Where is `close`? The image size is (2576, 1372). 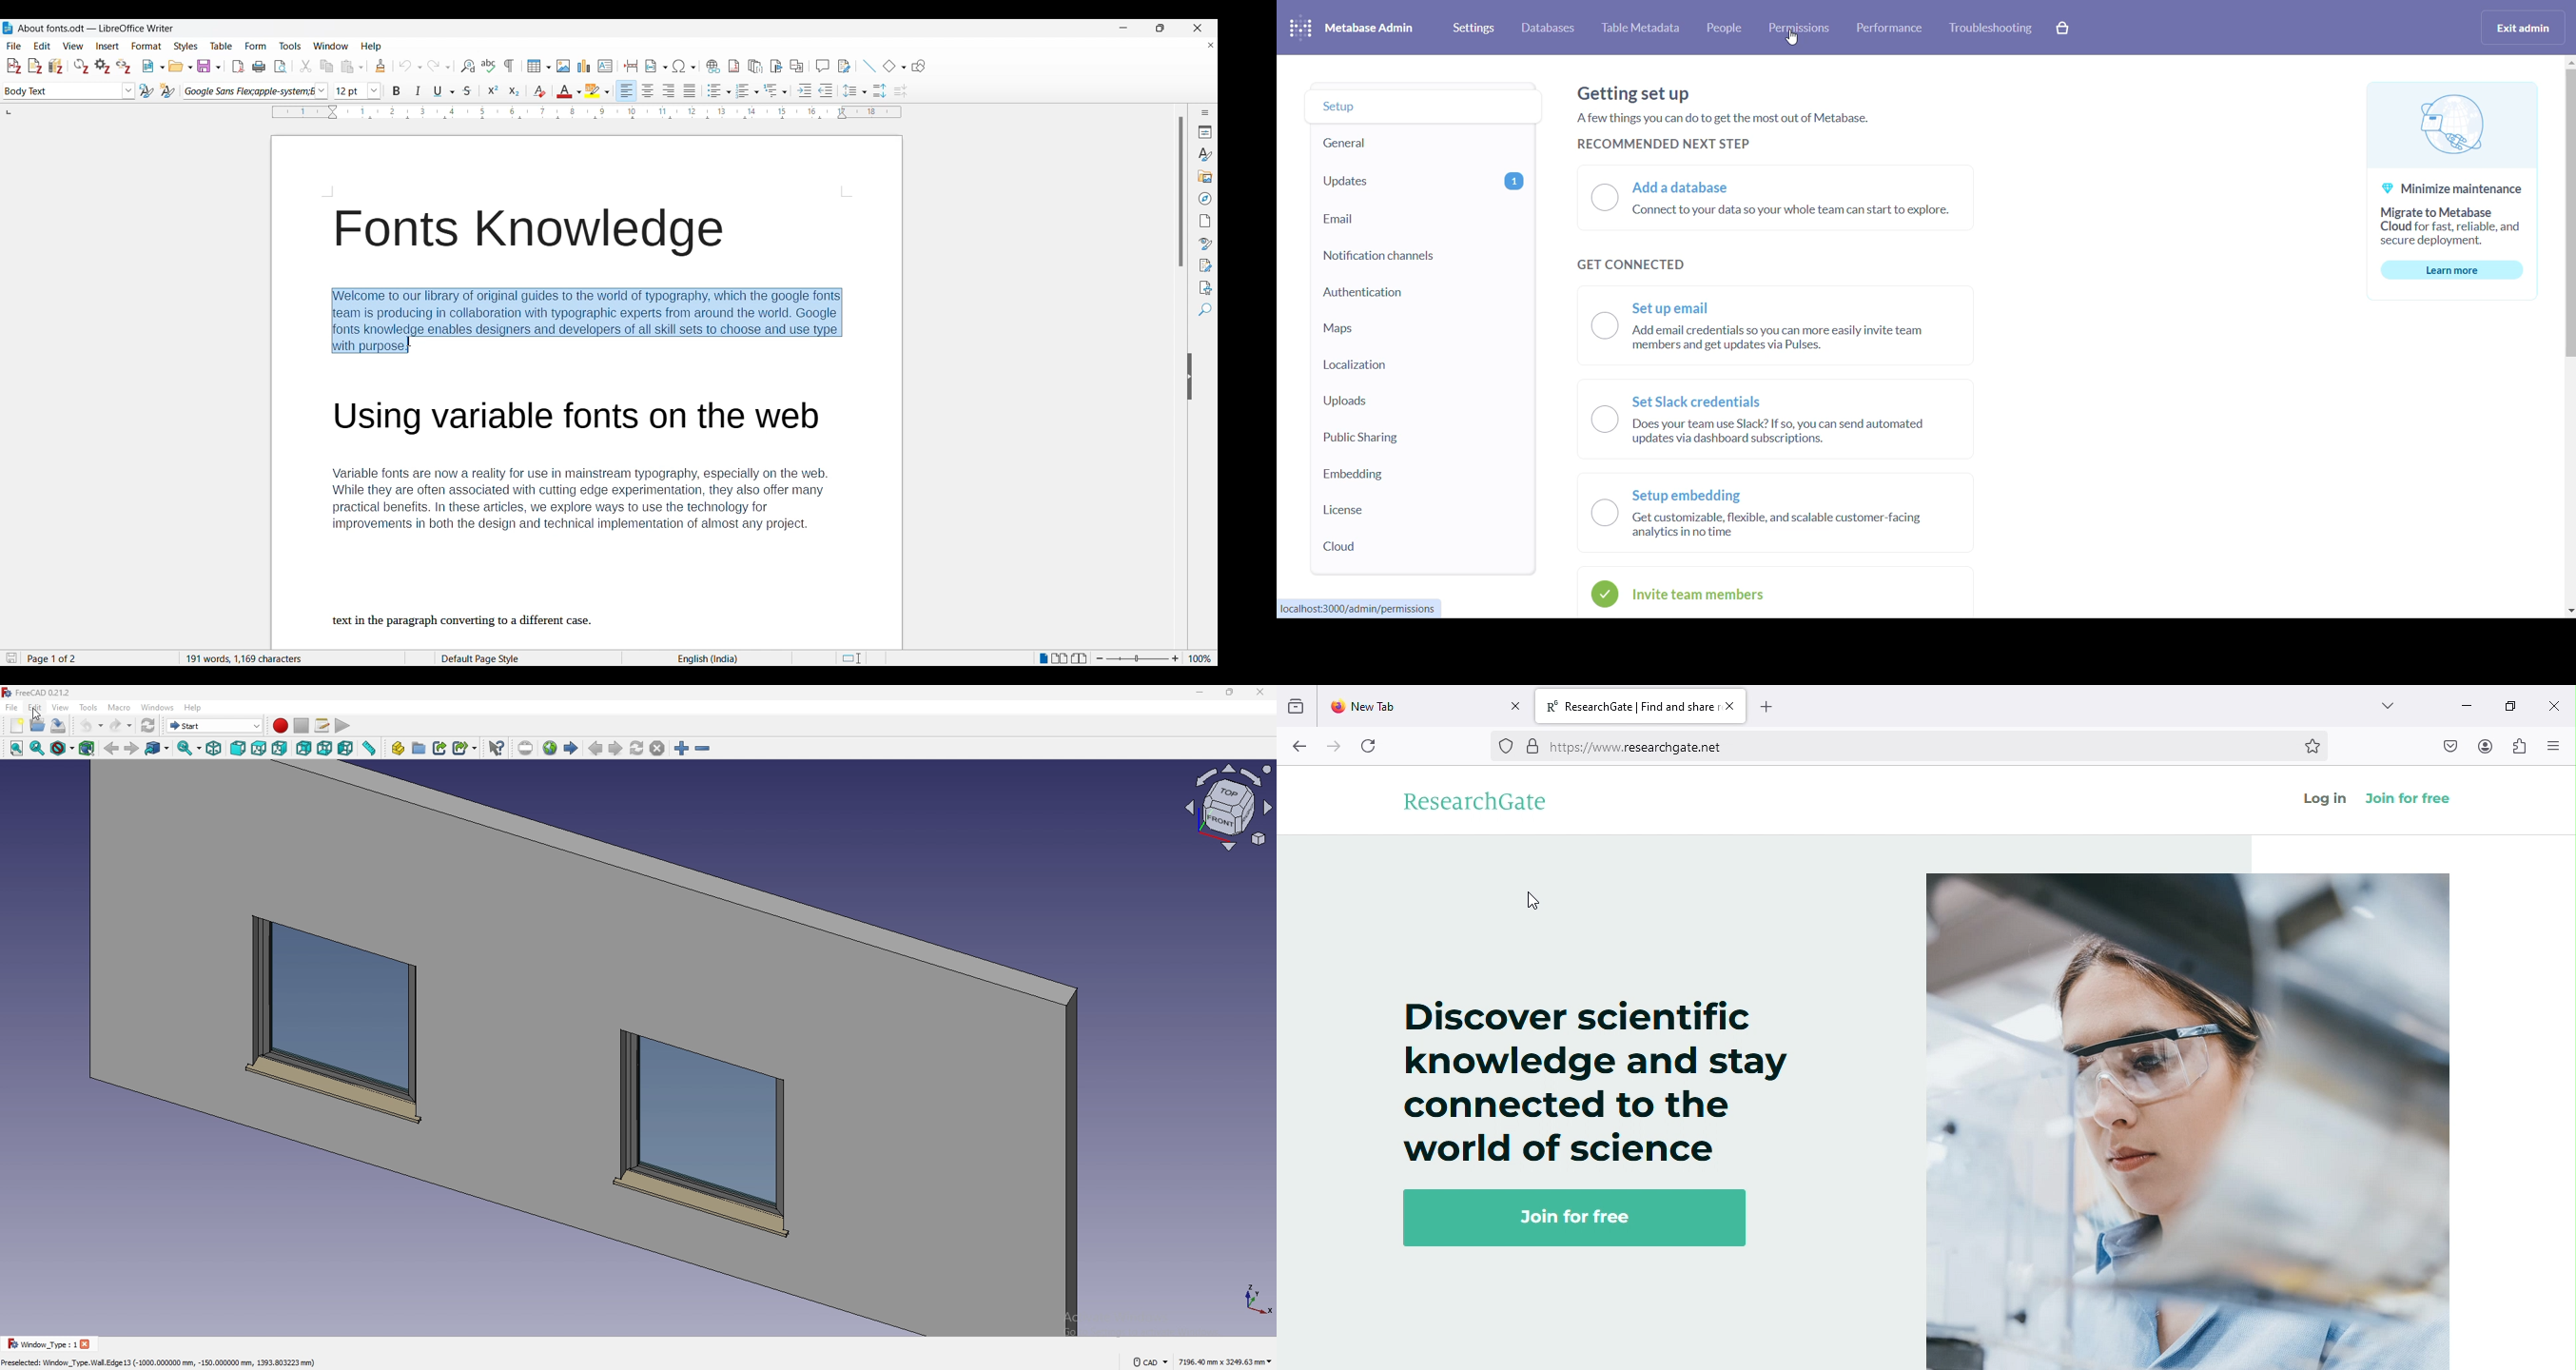 close is located at coordinates (1733, 707).